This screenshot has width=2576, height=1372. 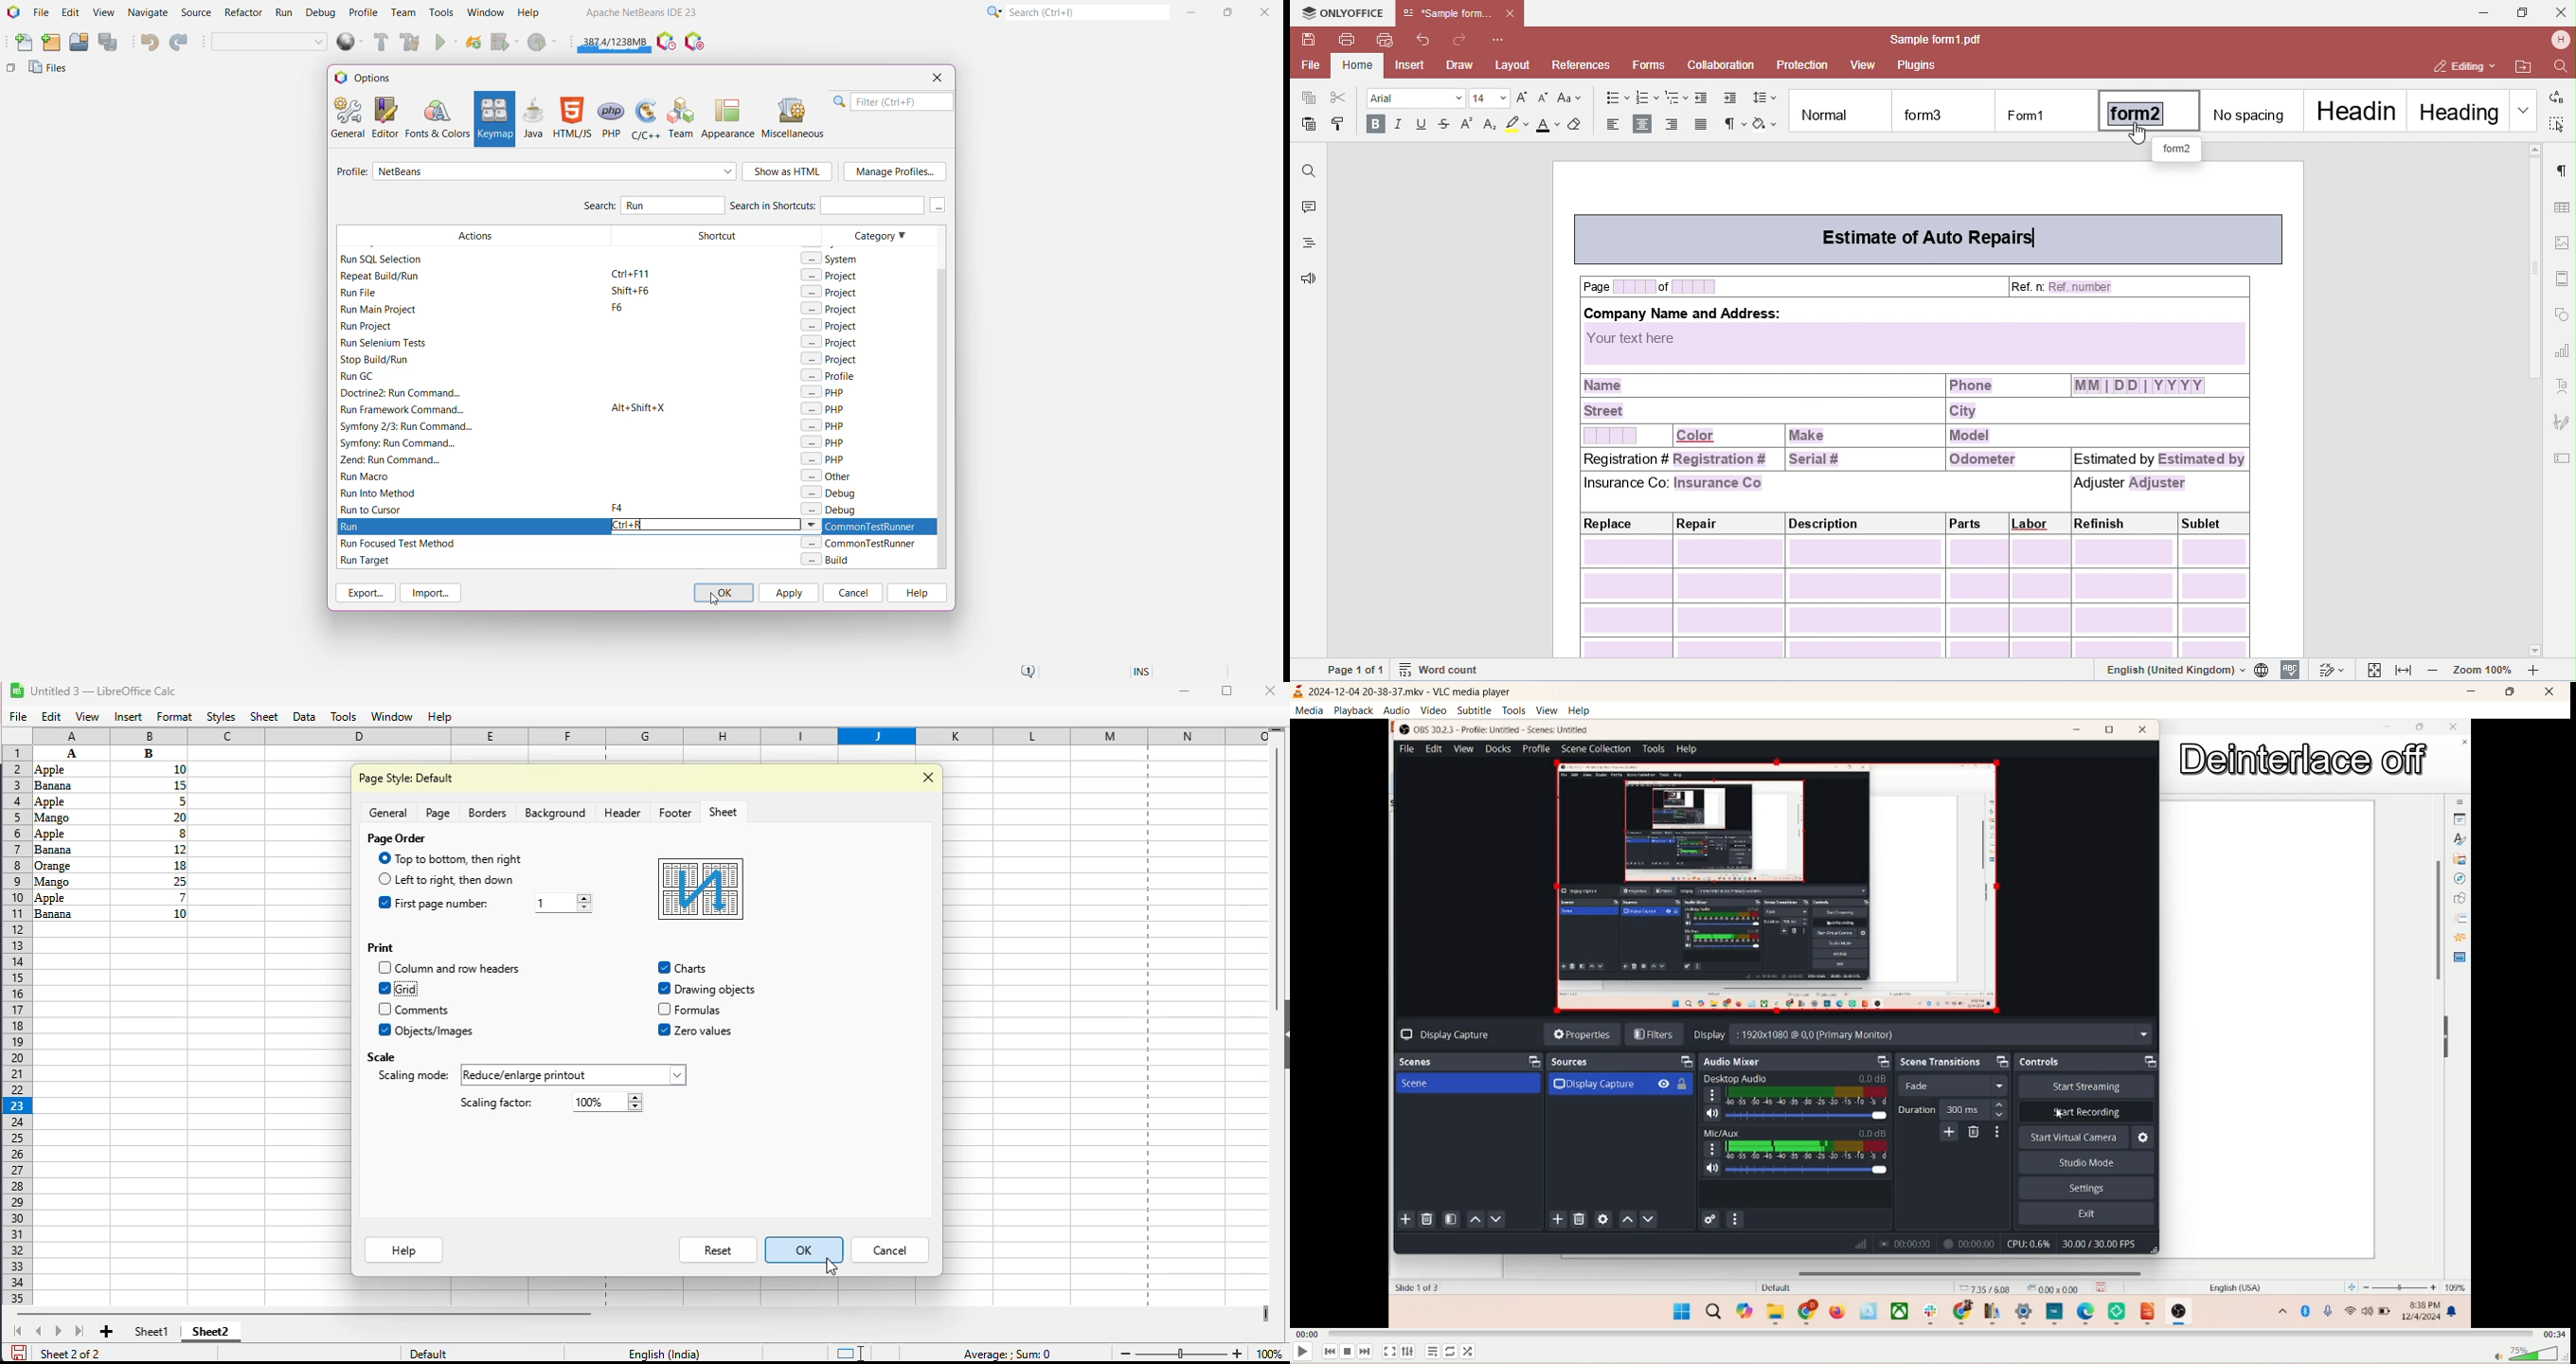 What do you see at coordinates (151, 897) in the screenshot?
I see `` at bounding box center [151, 897].